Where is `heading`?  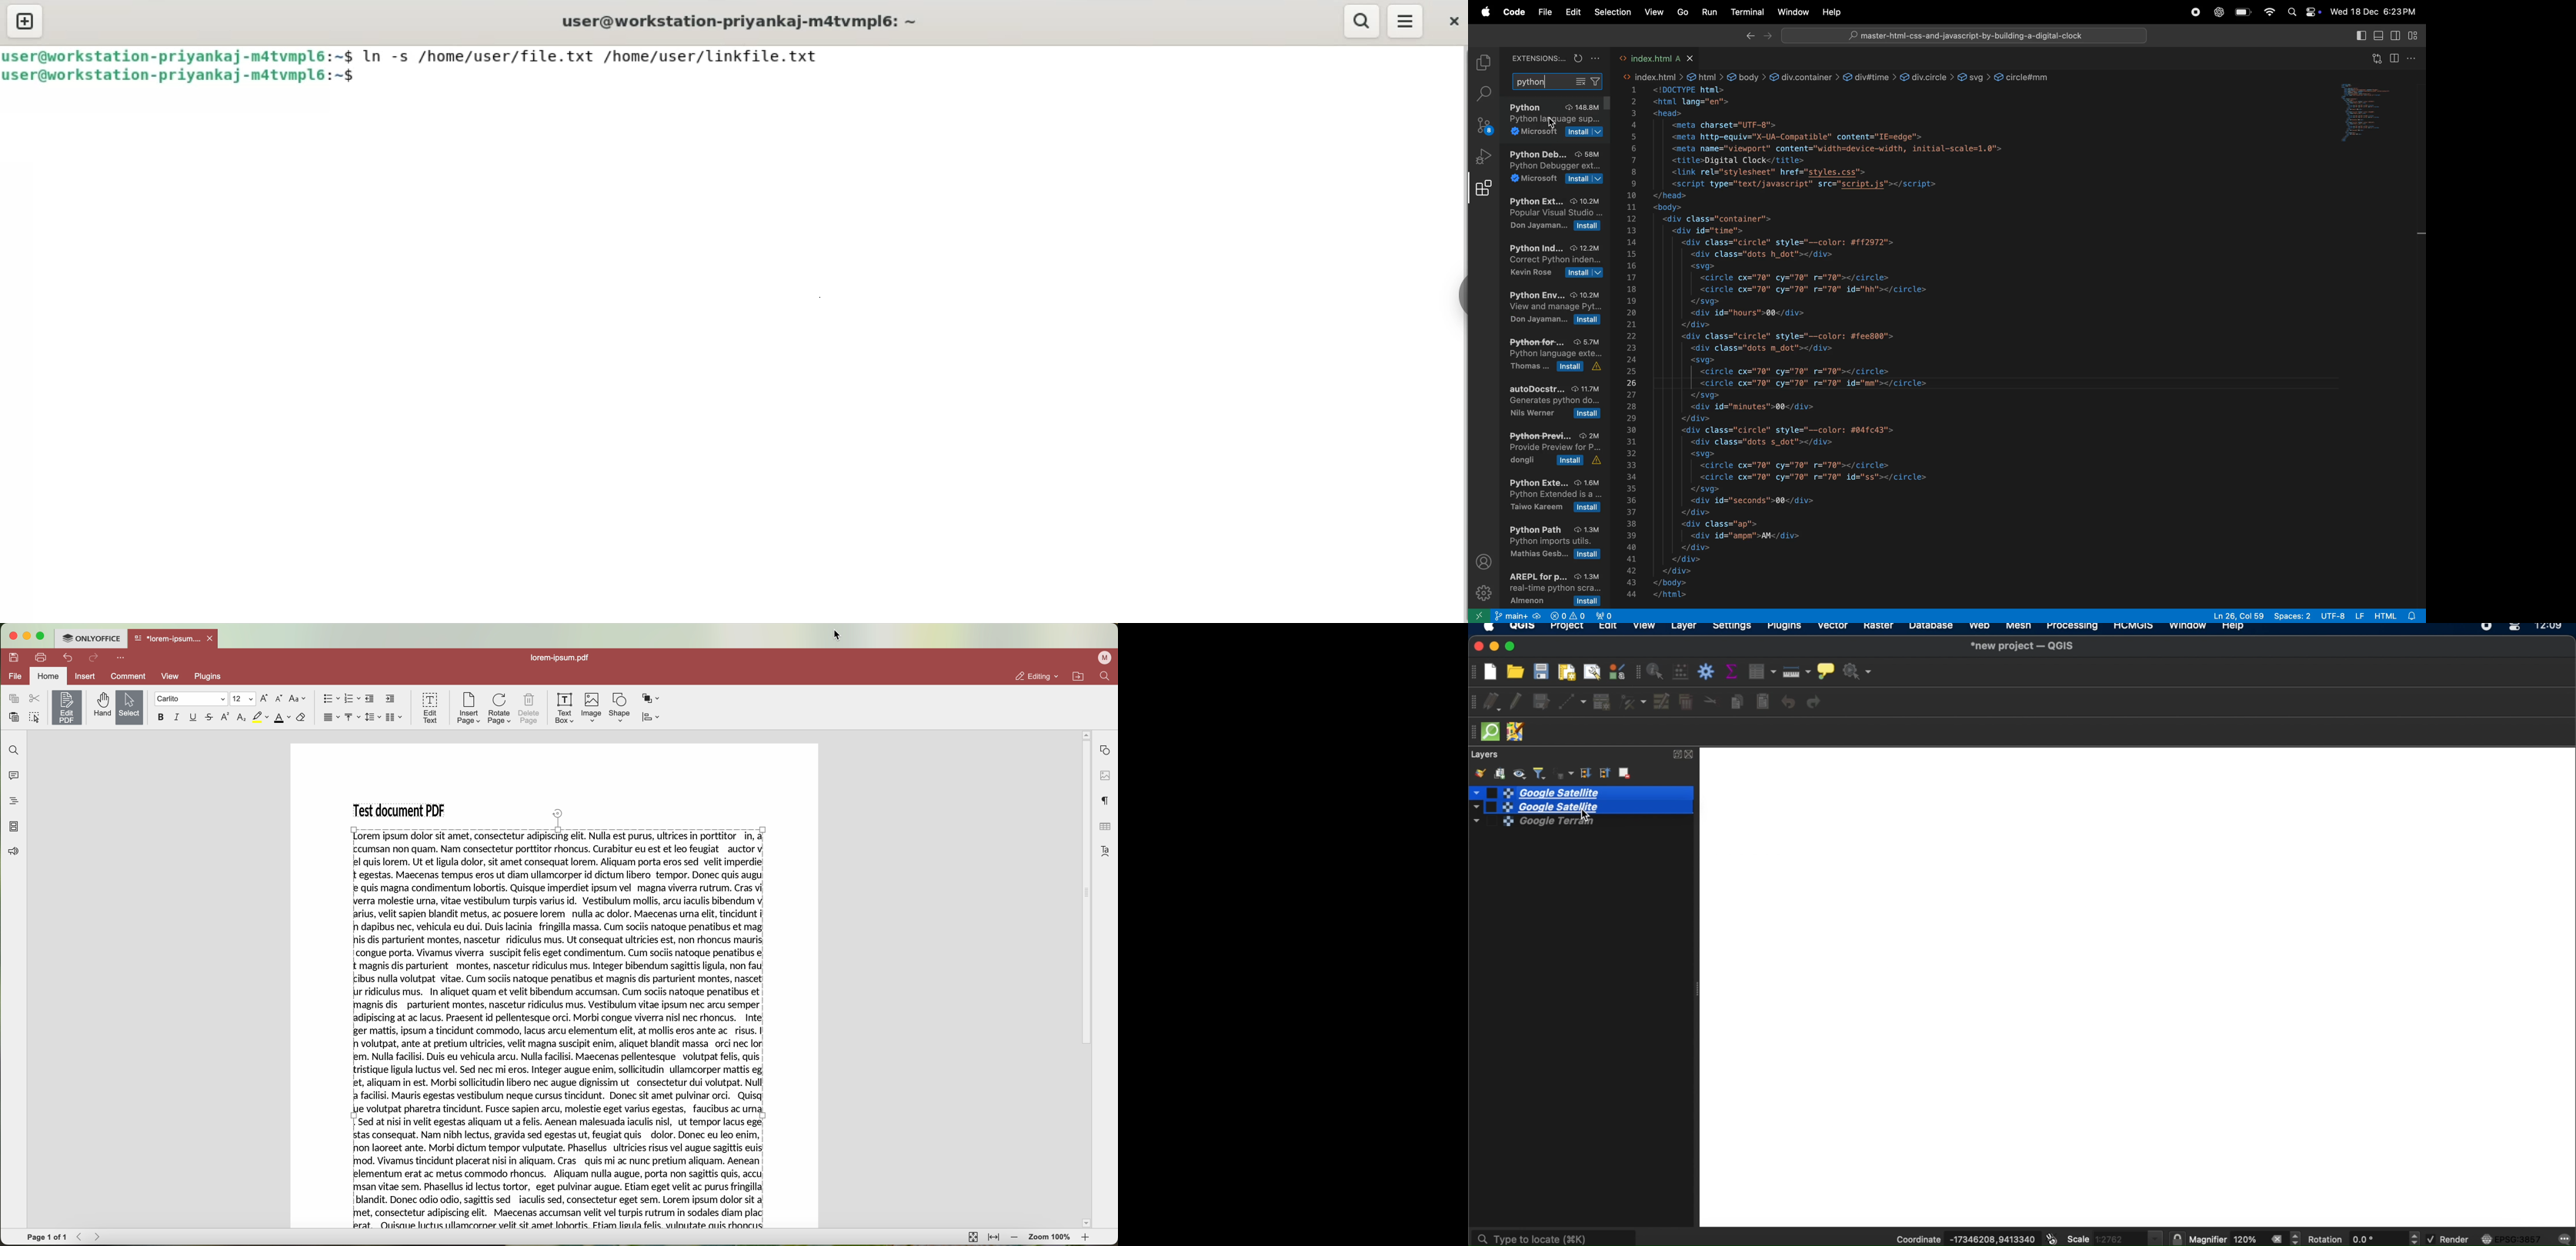 heading is located at coordinates (13, 798).